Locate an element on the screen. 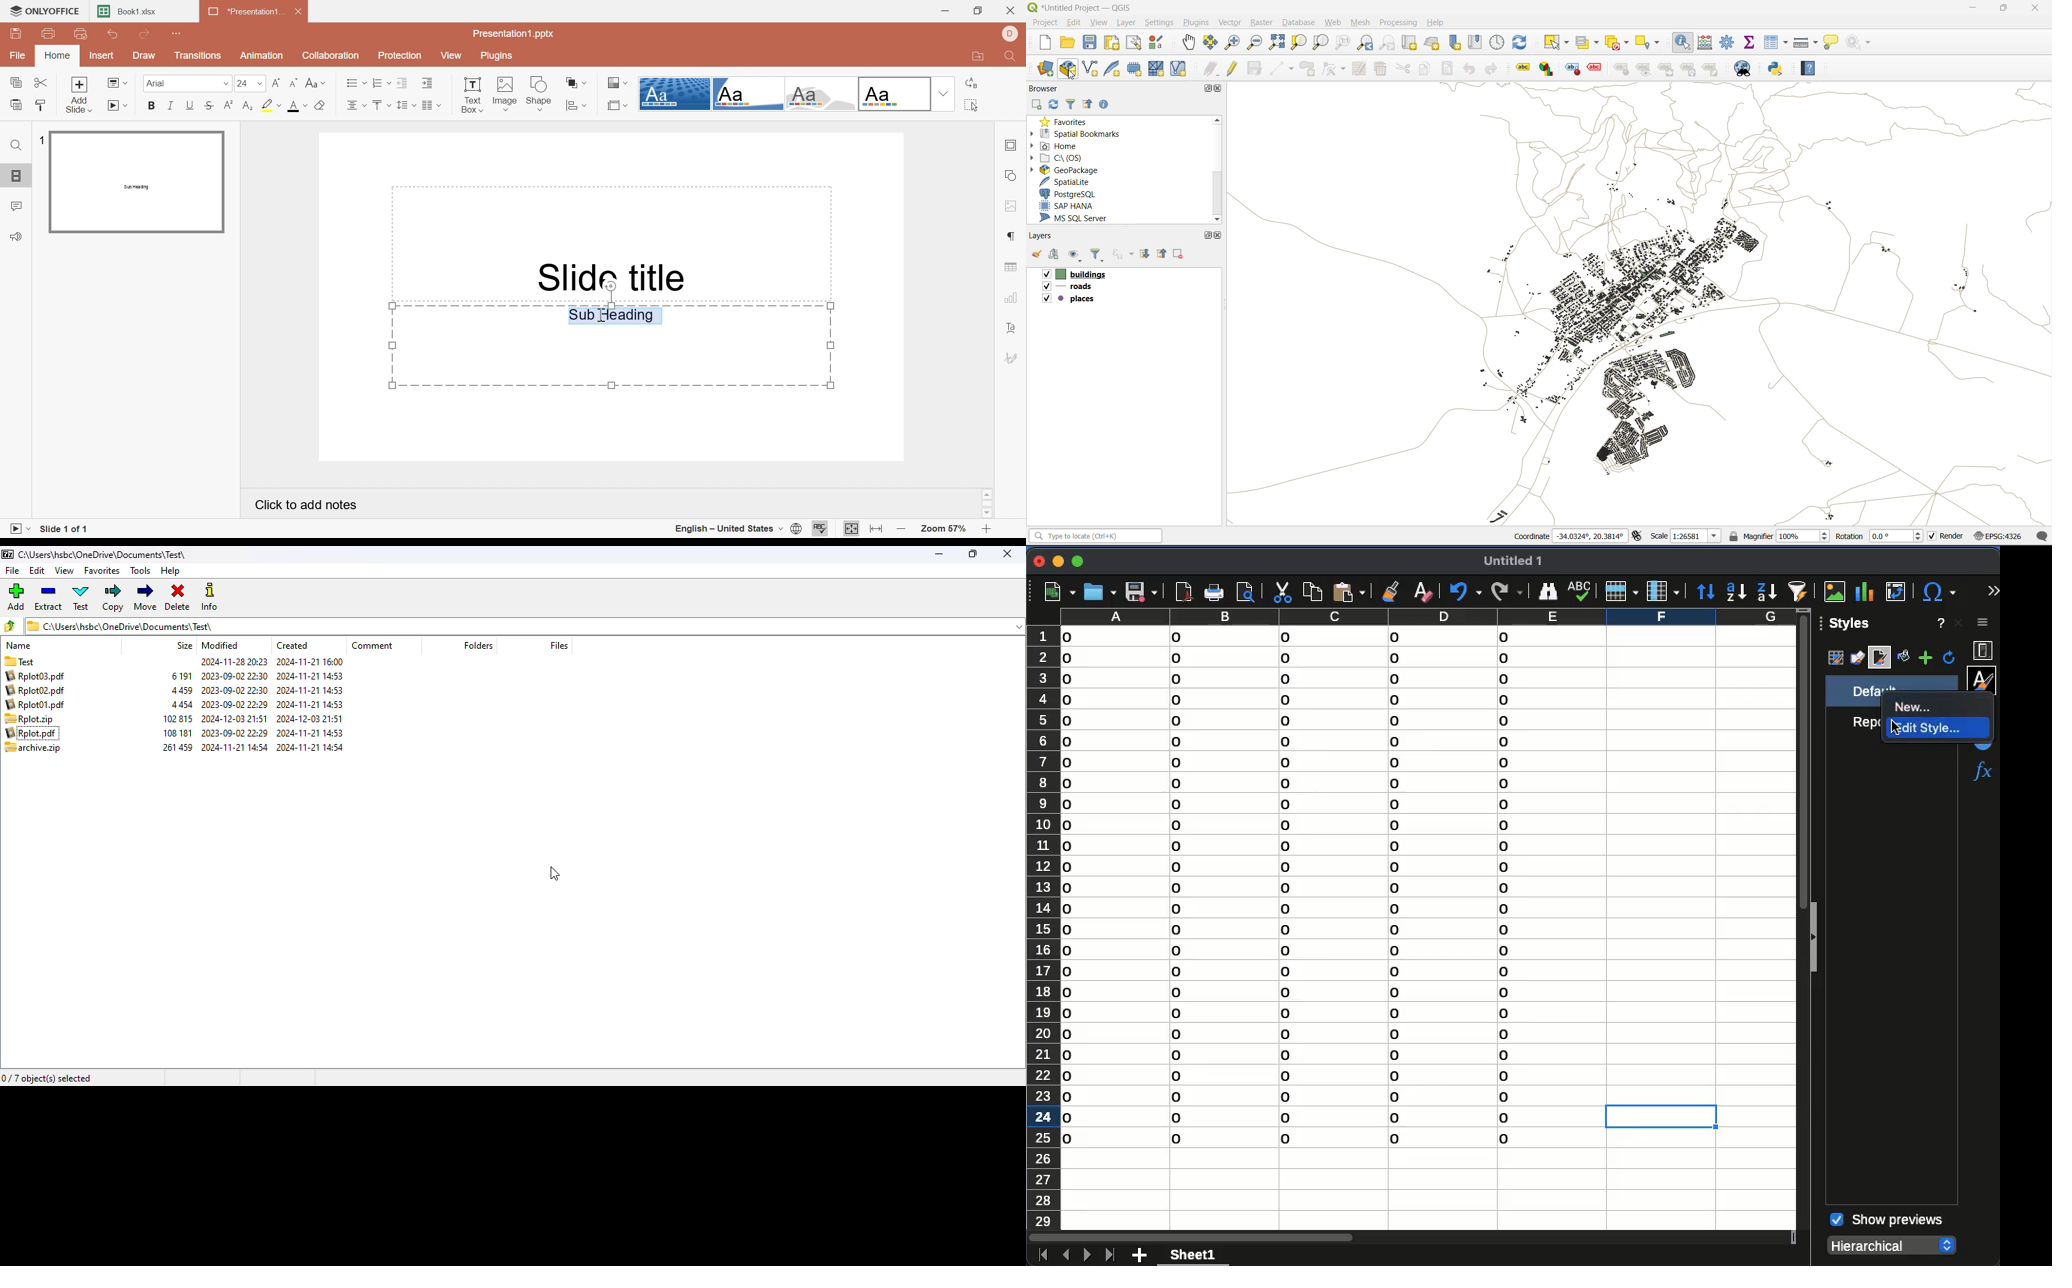  styles is located at coordinates (1984, 679).